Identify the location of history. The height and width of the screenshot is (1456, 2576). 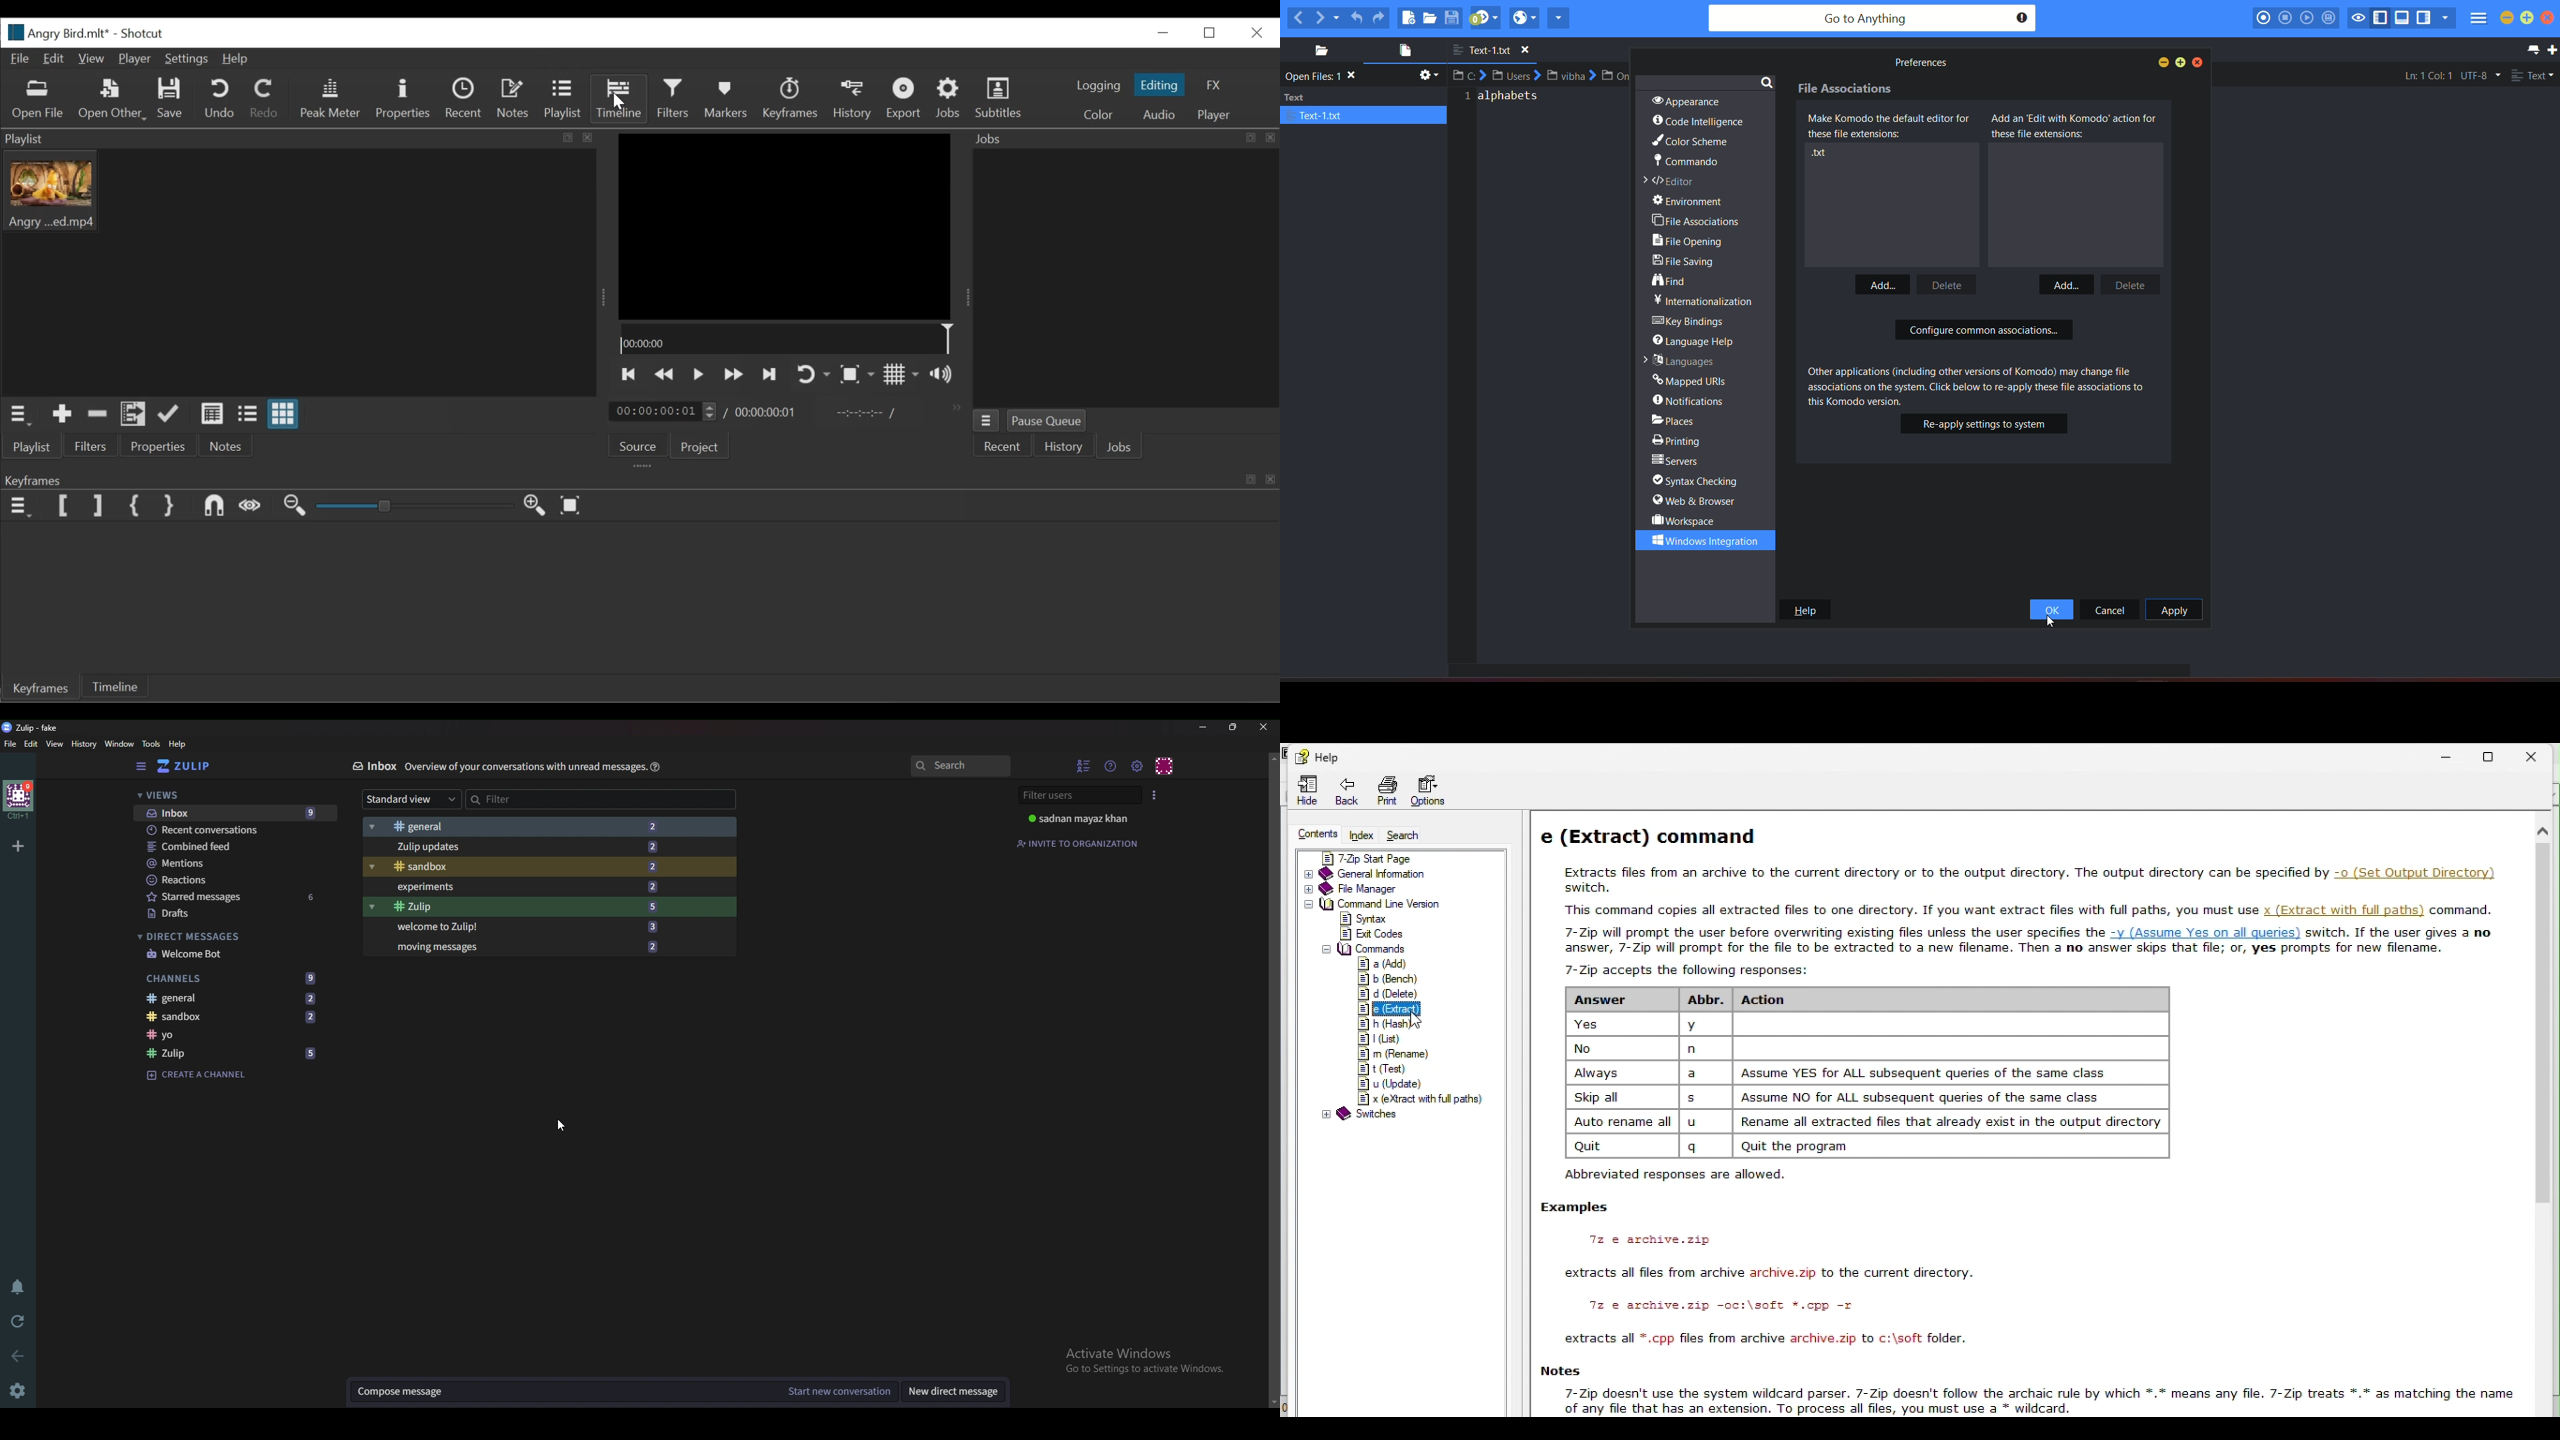
(83, 745).